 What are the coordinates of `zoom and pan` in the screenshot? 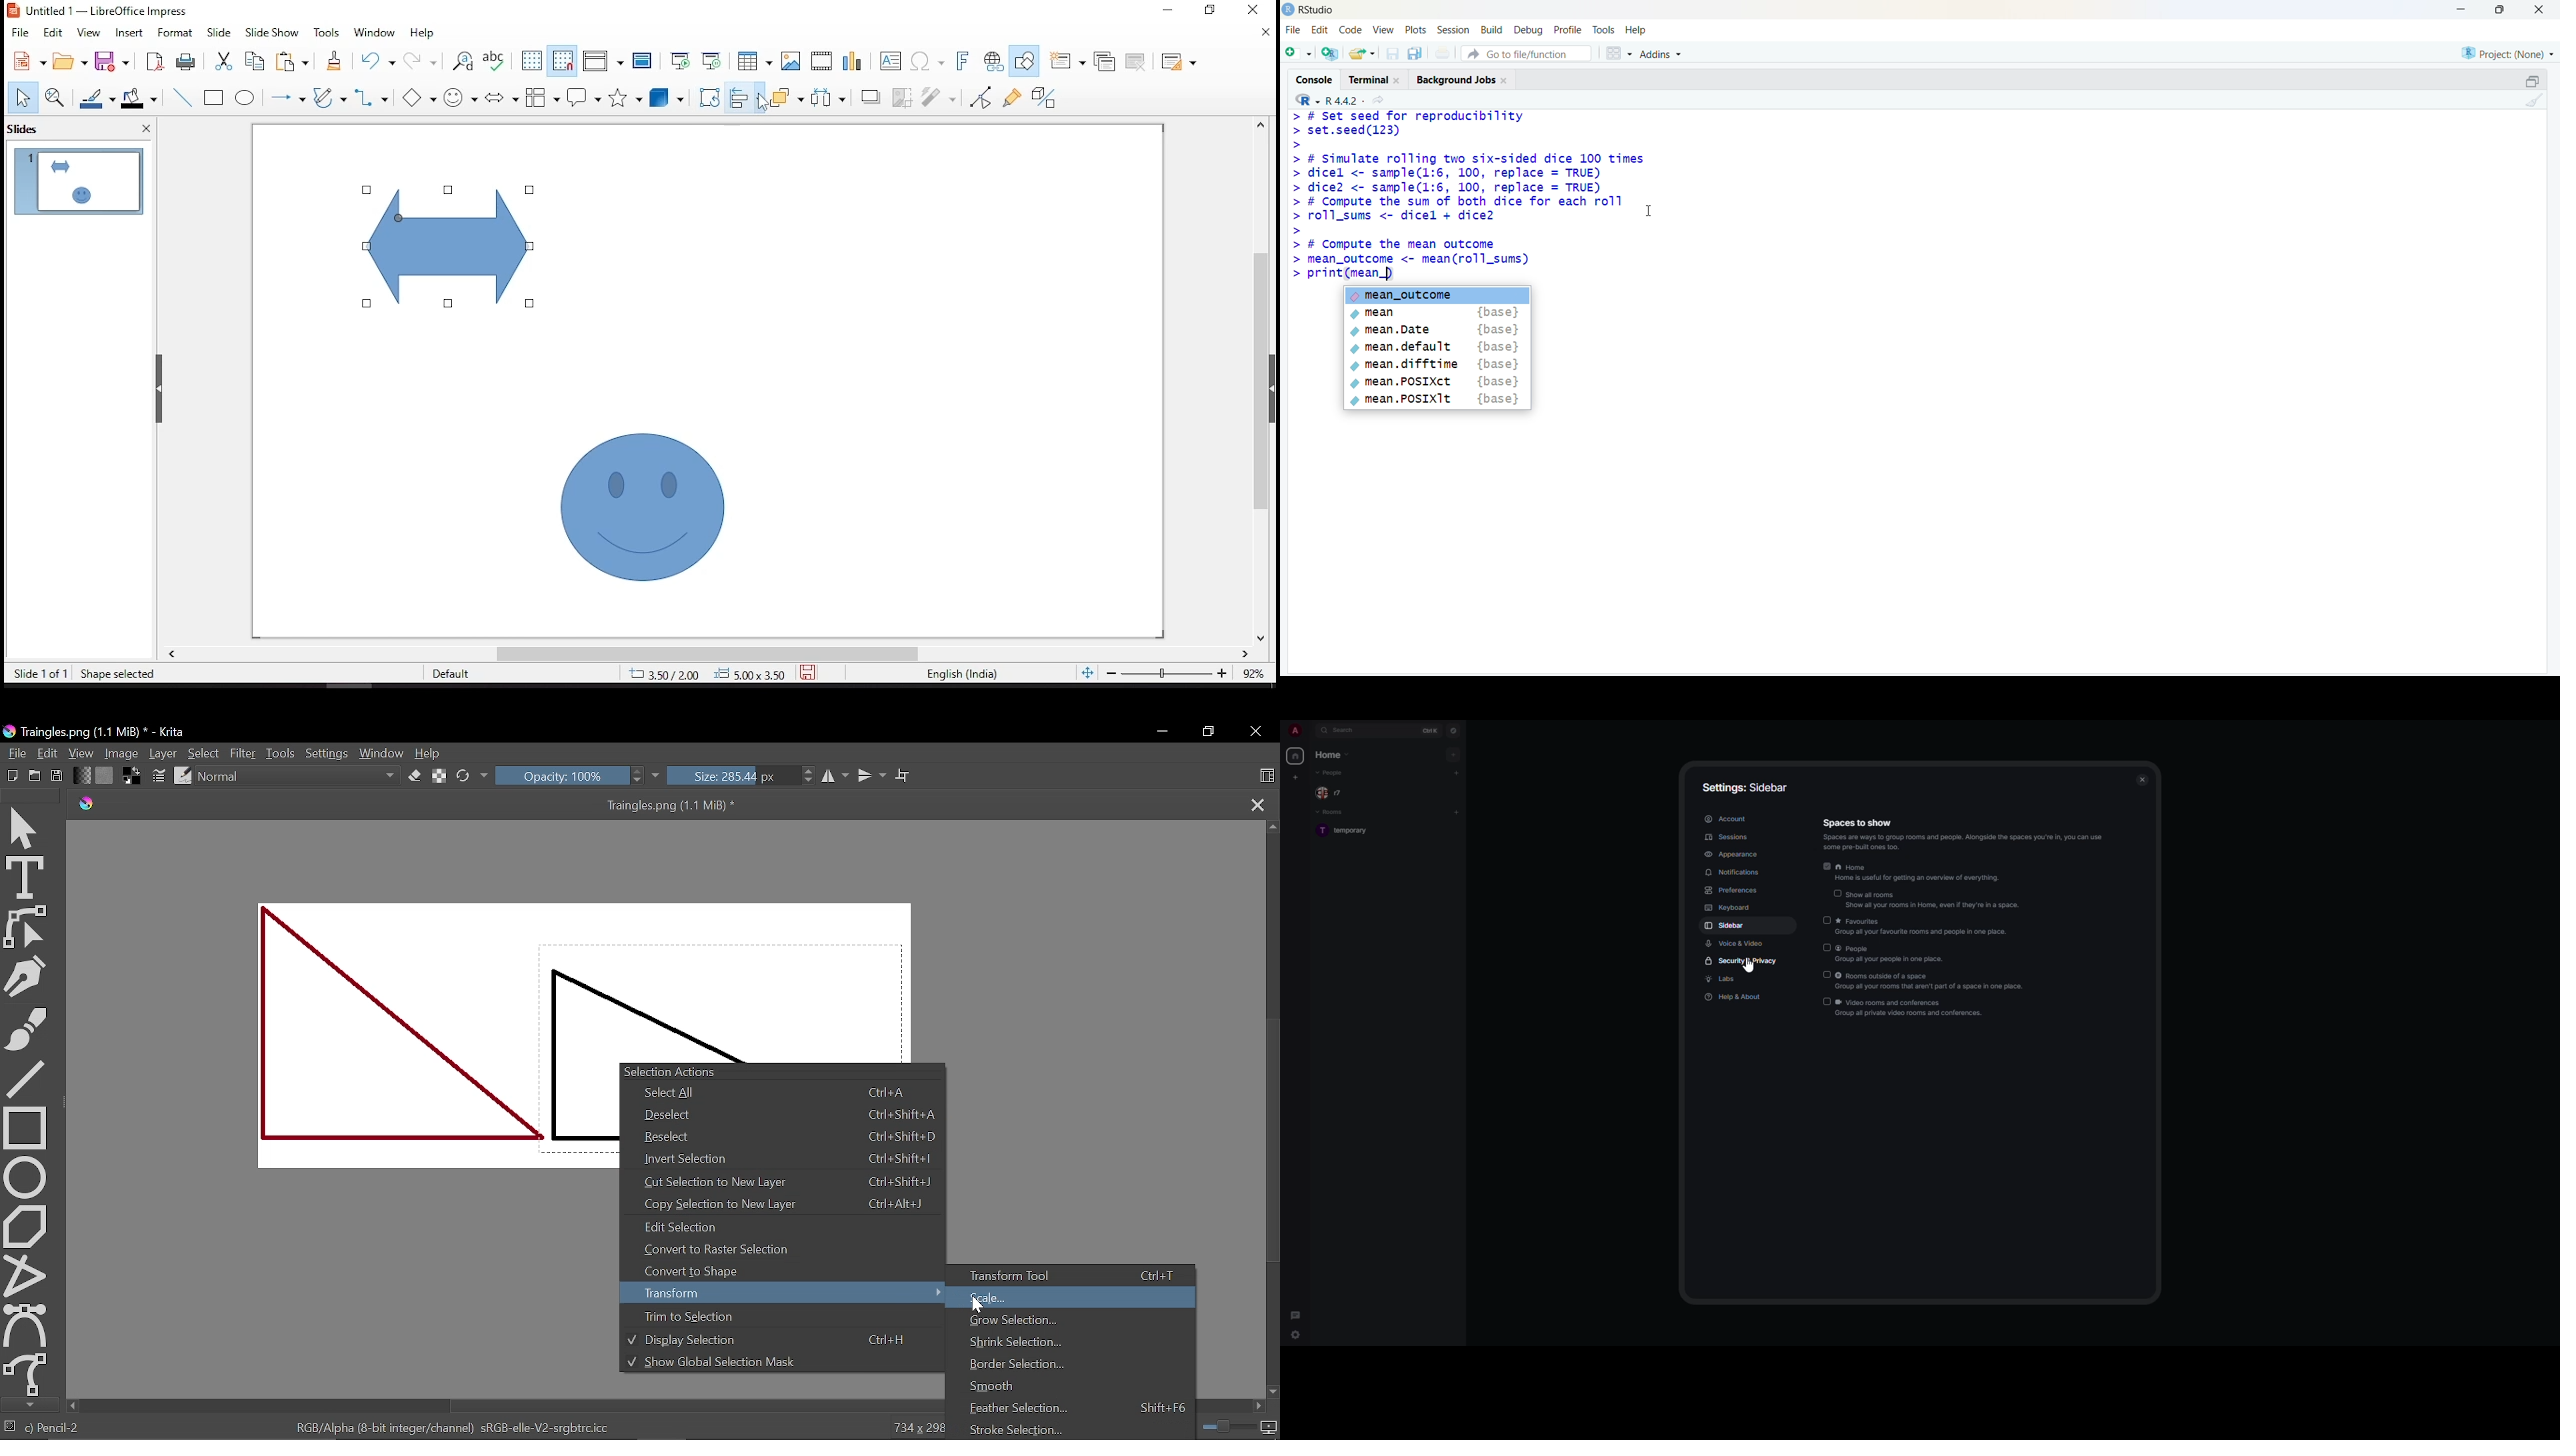 It's located at (53, 95).